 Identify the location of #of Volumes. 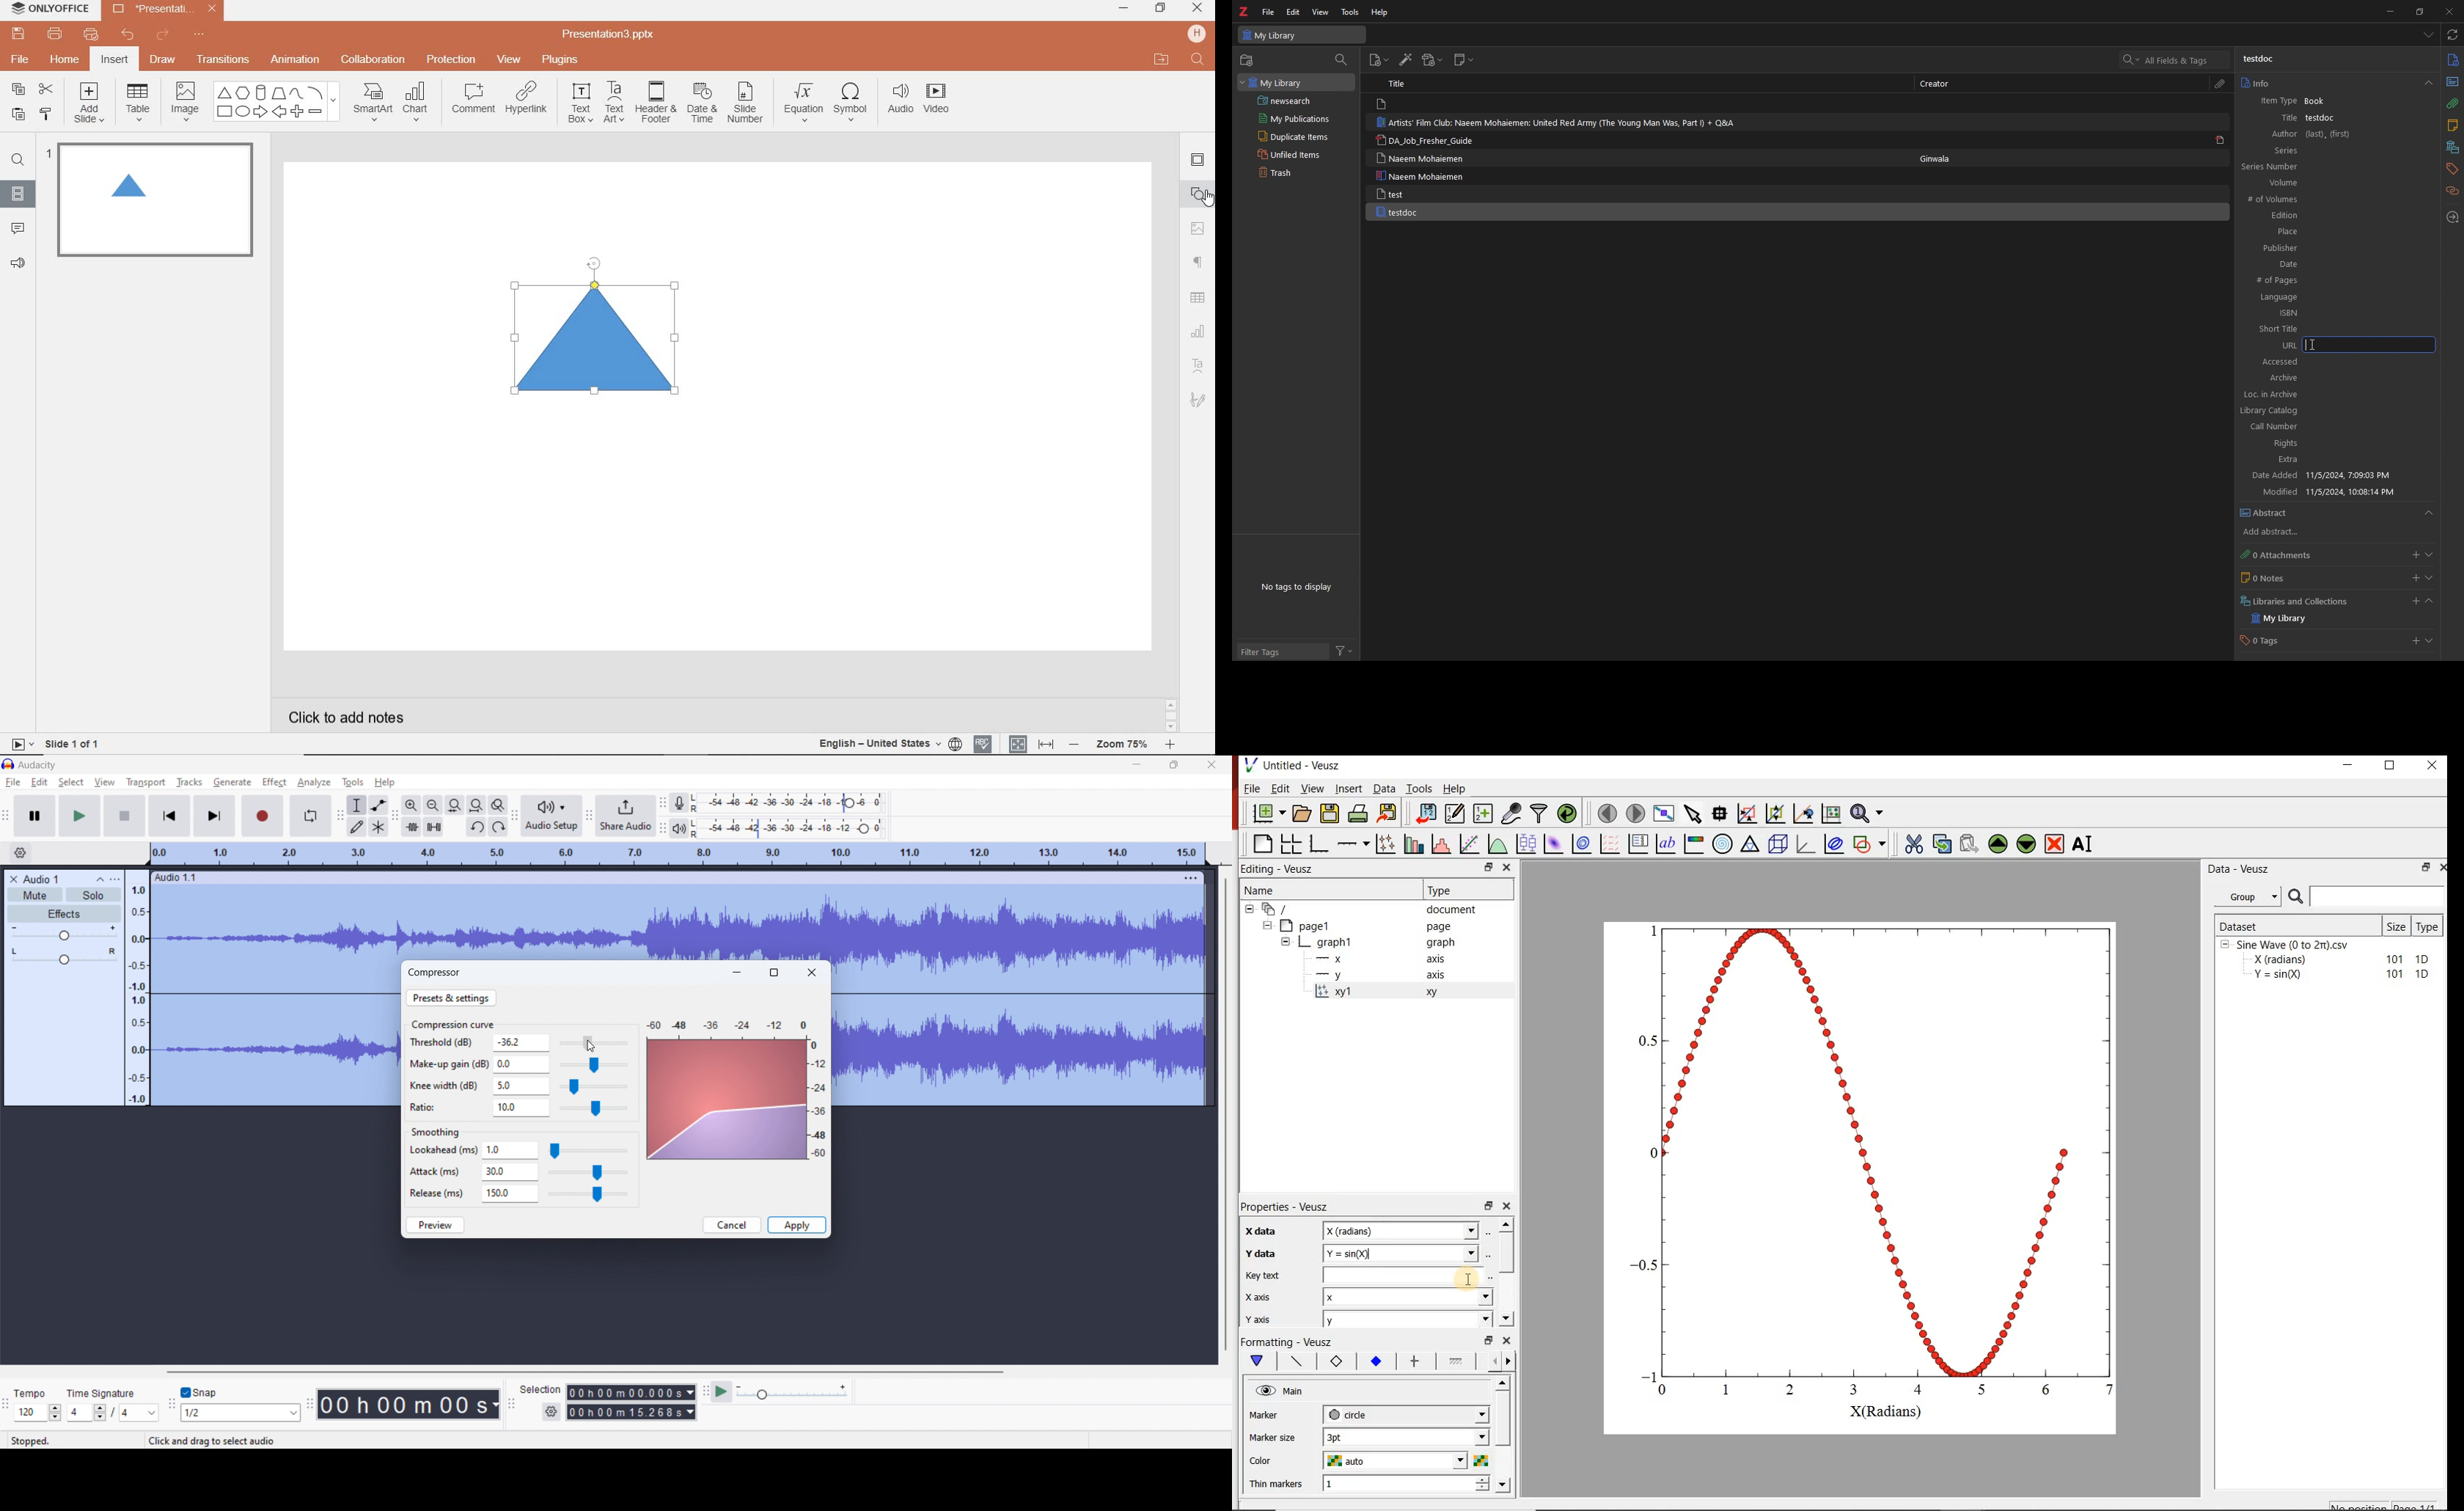
(2310, 200).